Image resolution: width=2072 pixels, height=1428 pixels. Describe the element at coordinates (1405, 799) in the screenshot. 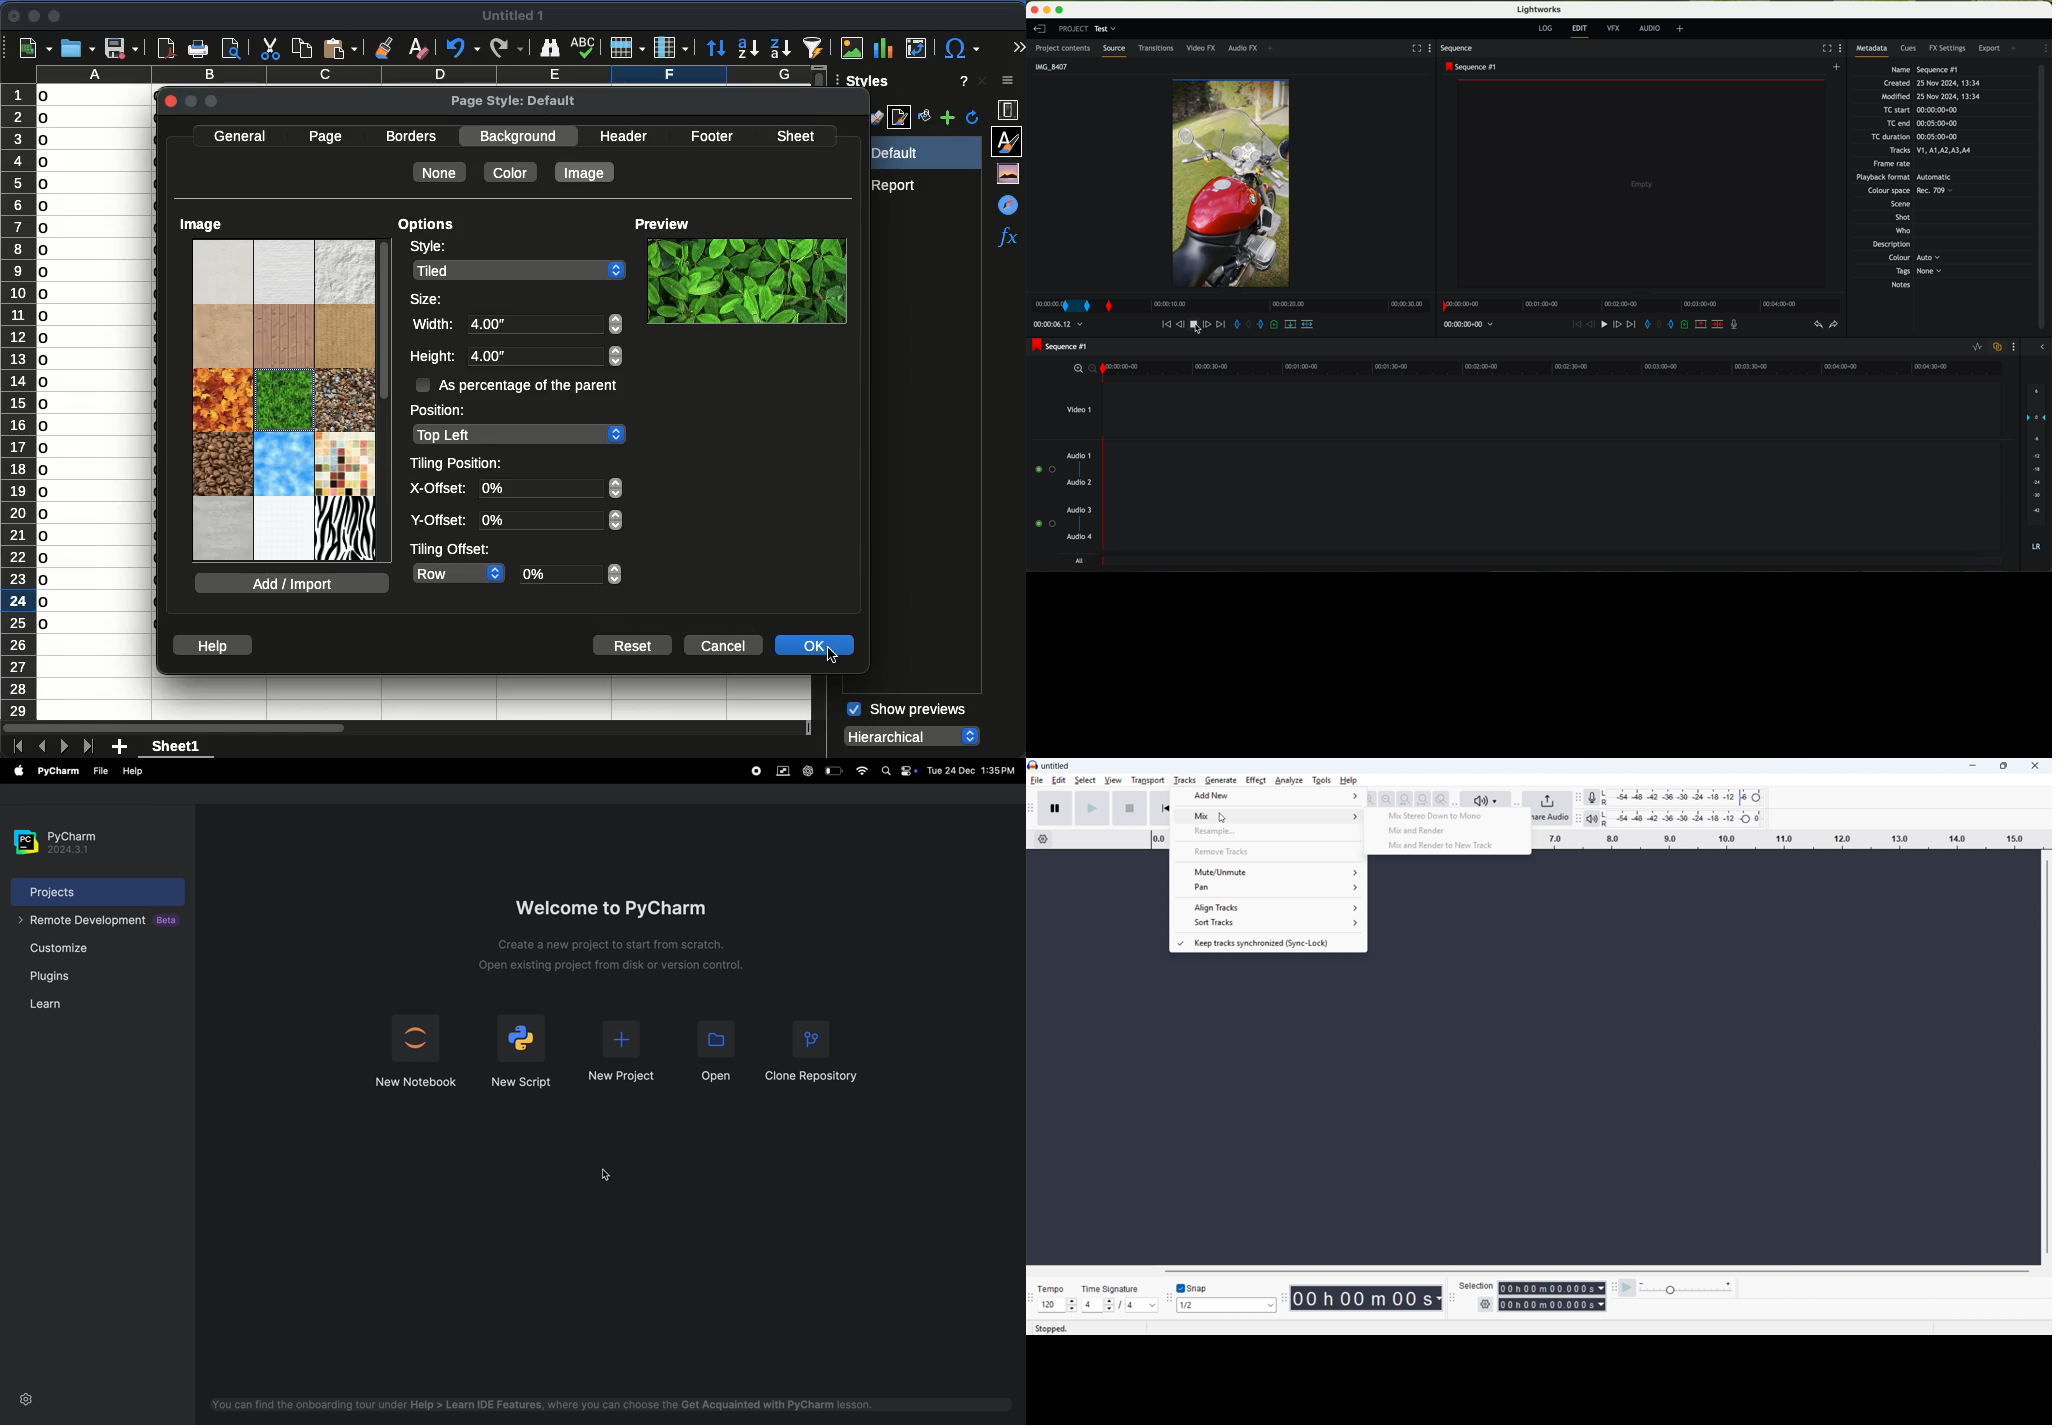

I see `Fit selection to width ` at that location.